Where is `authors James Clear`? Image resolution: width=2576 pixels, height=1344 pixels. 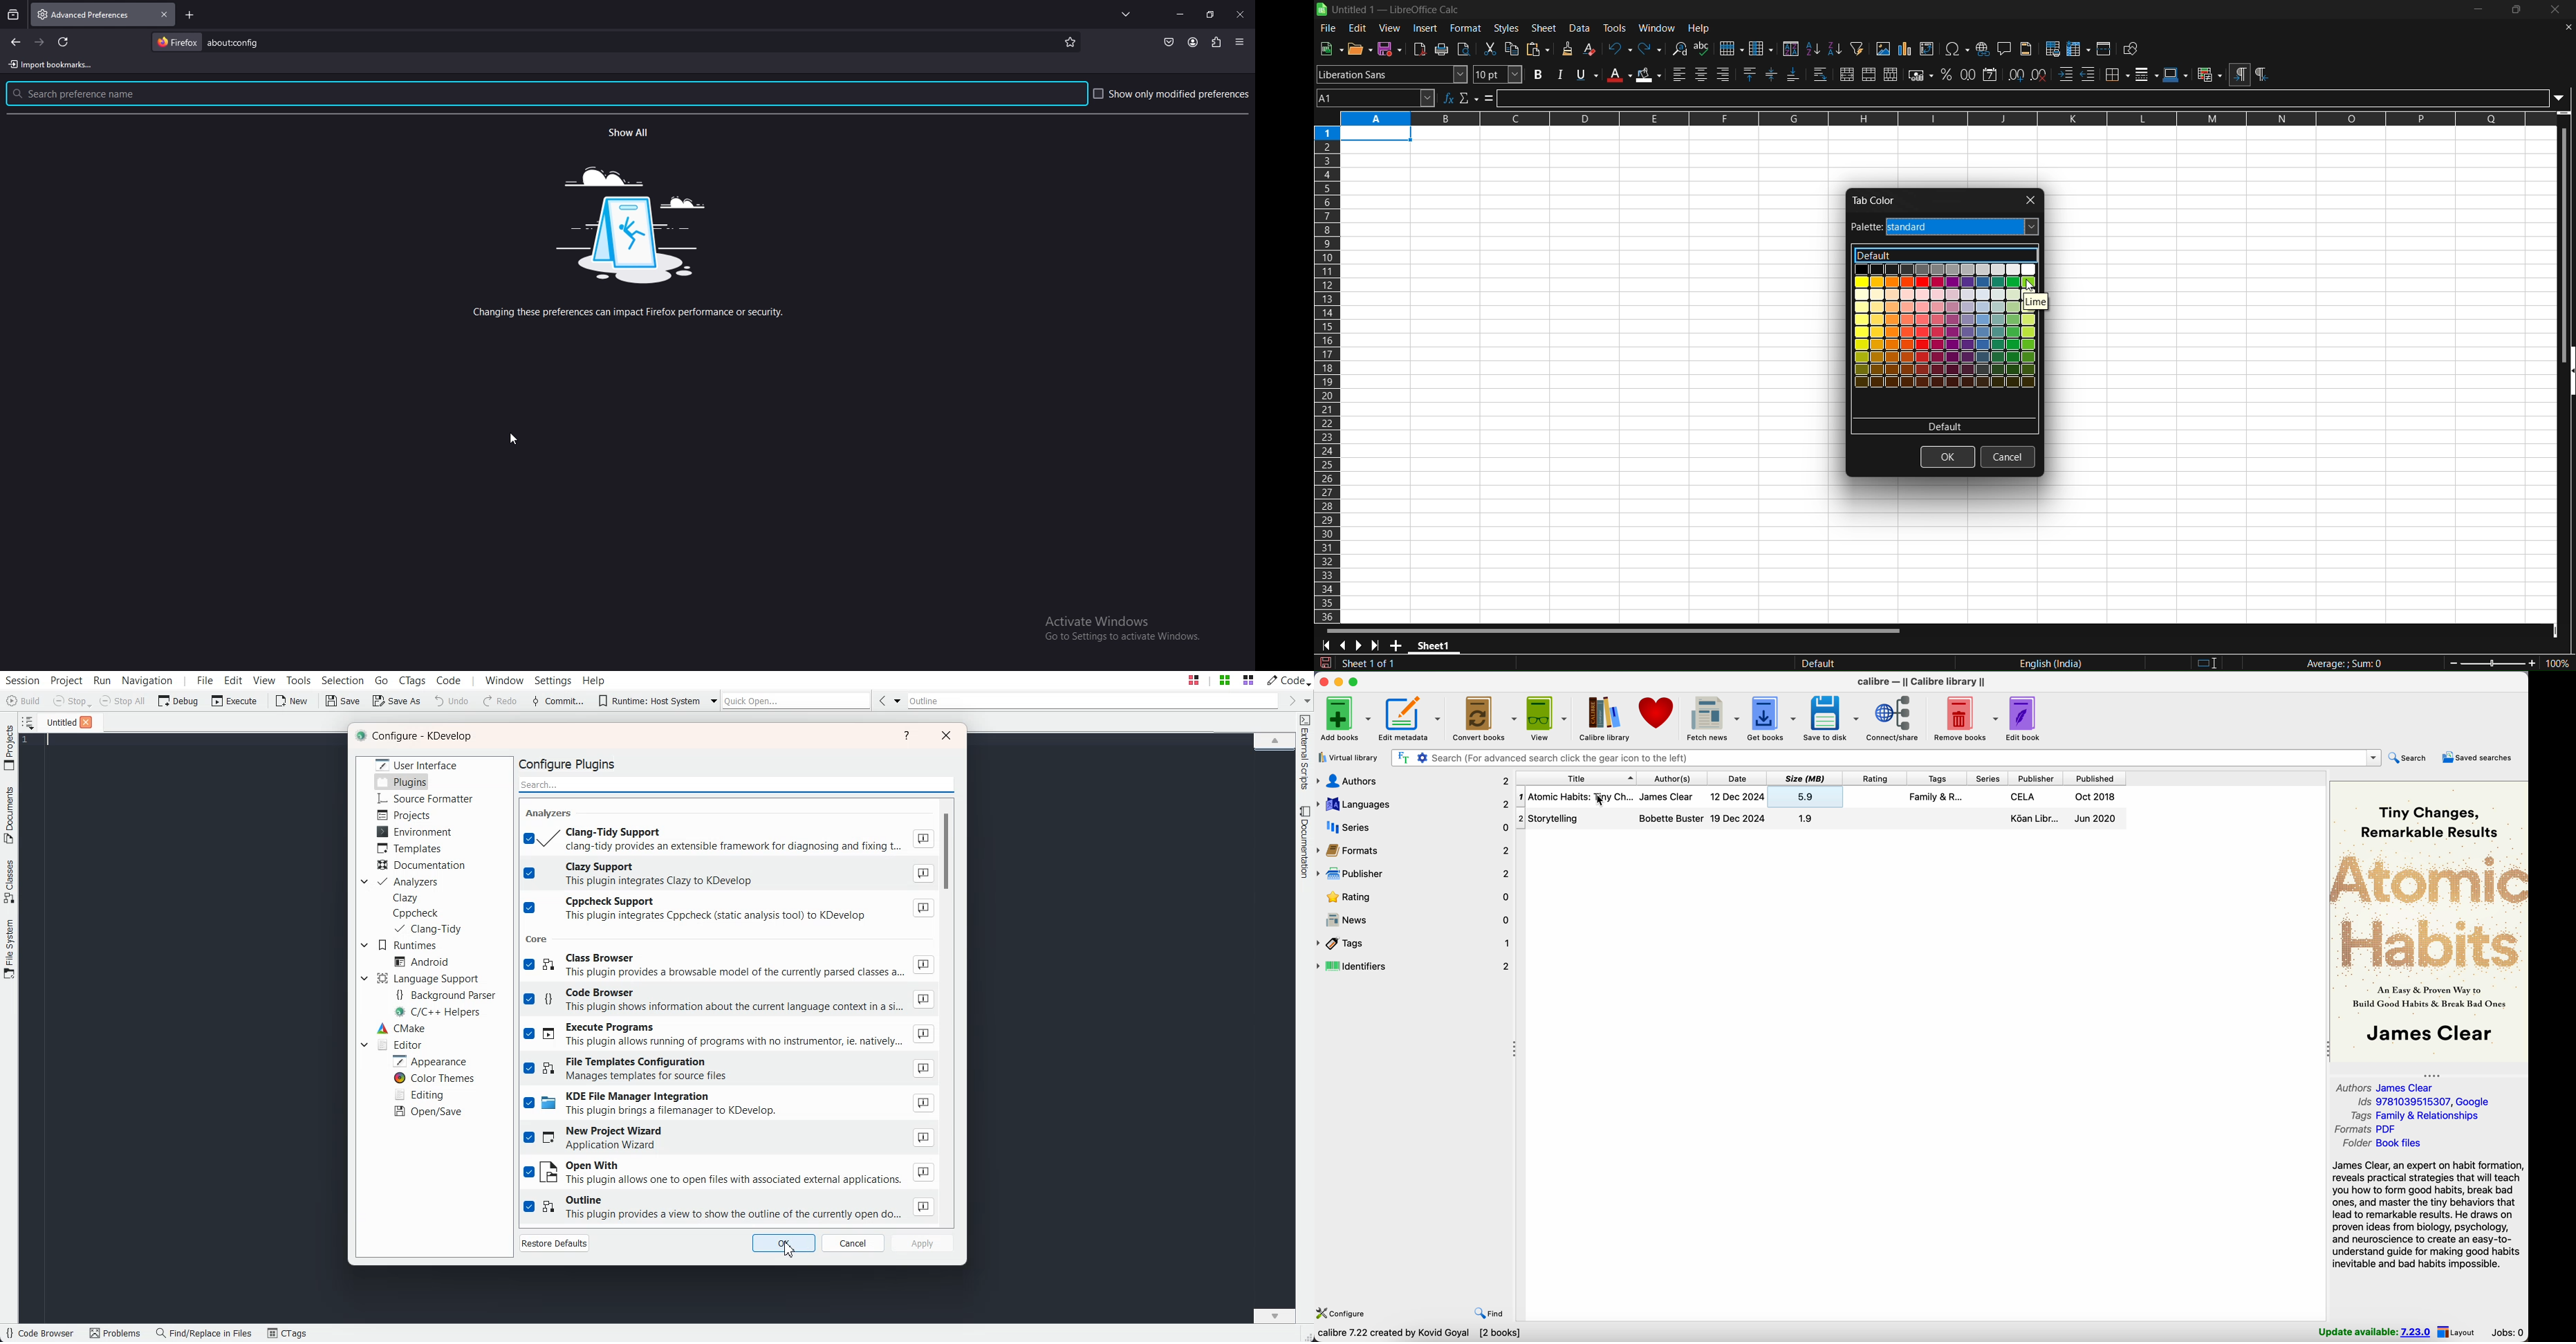 authors James Clear is located at coordinates (2385, 1088).